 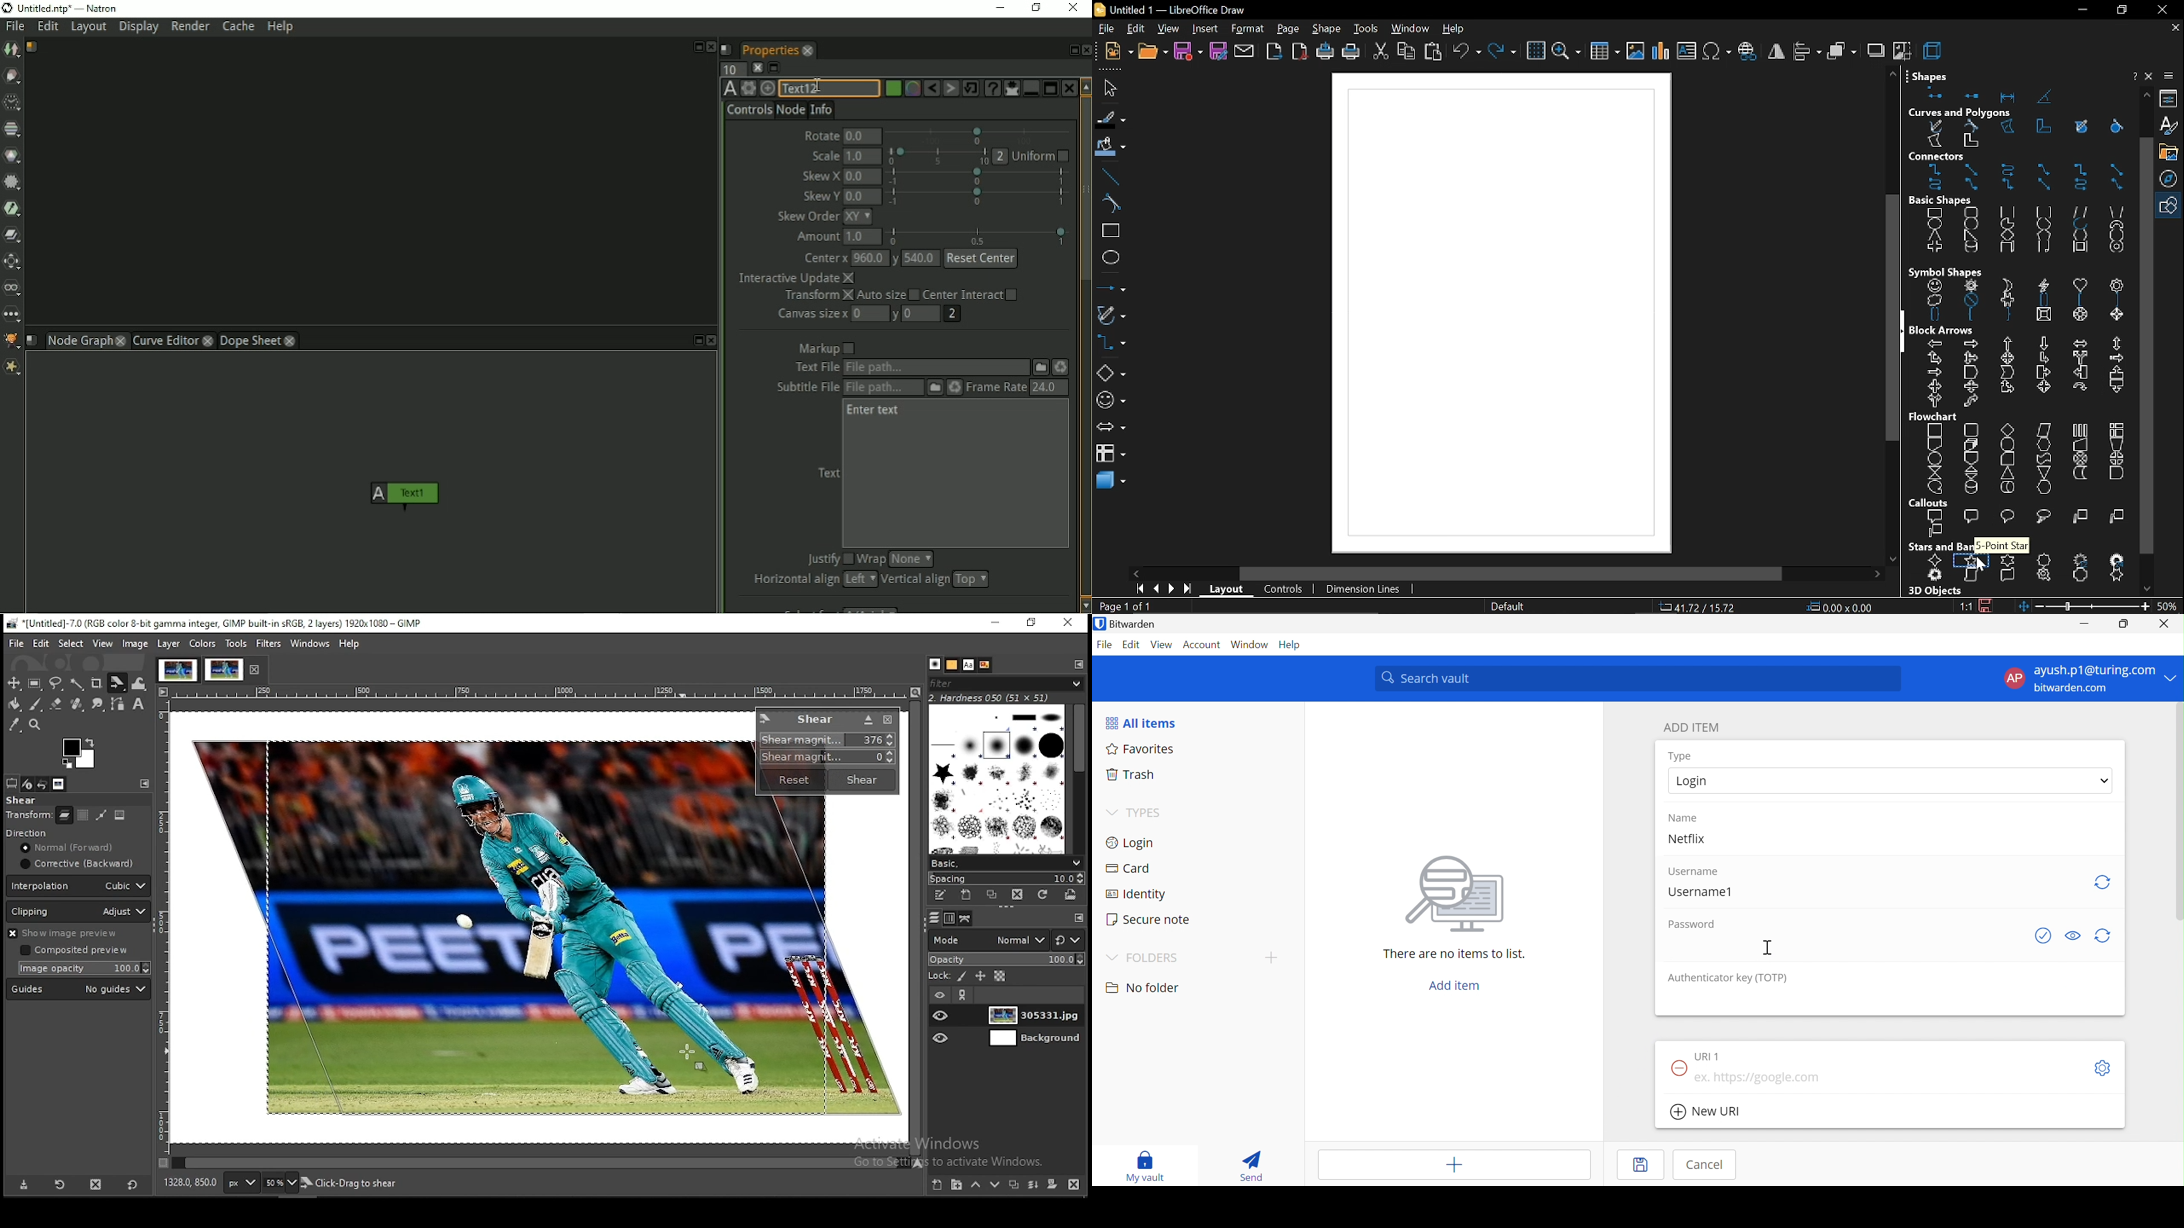 I want to click on co-ordinates, so click(x=1701, y=607).